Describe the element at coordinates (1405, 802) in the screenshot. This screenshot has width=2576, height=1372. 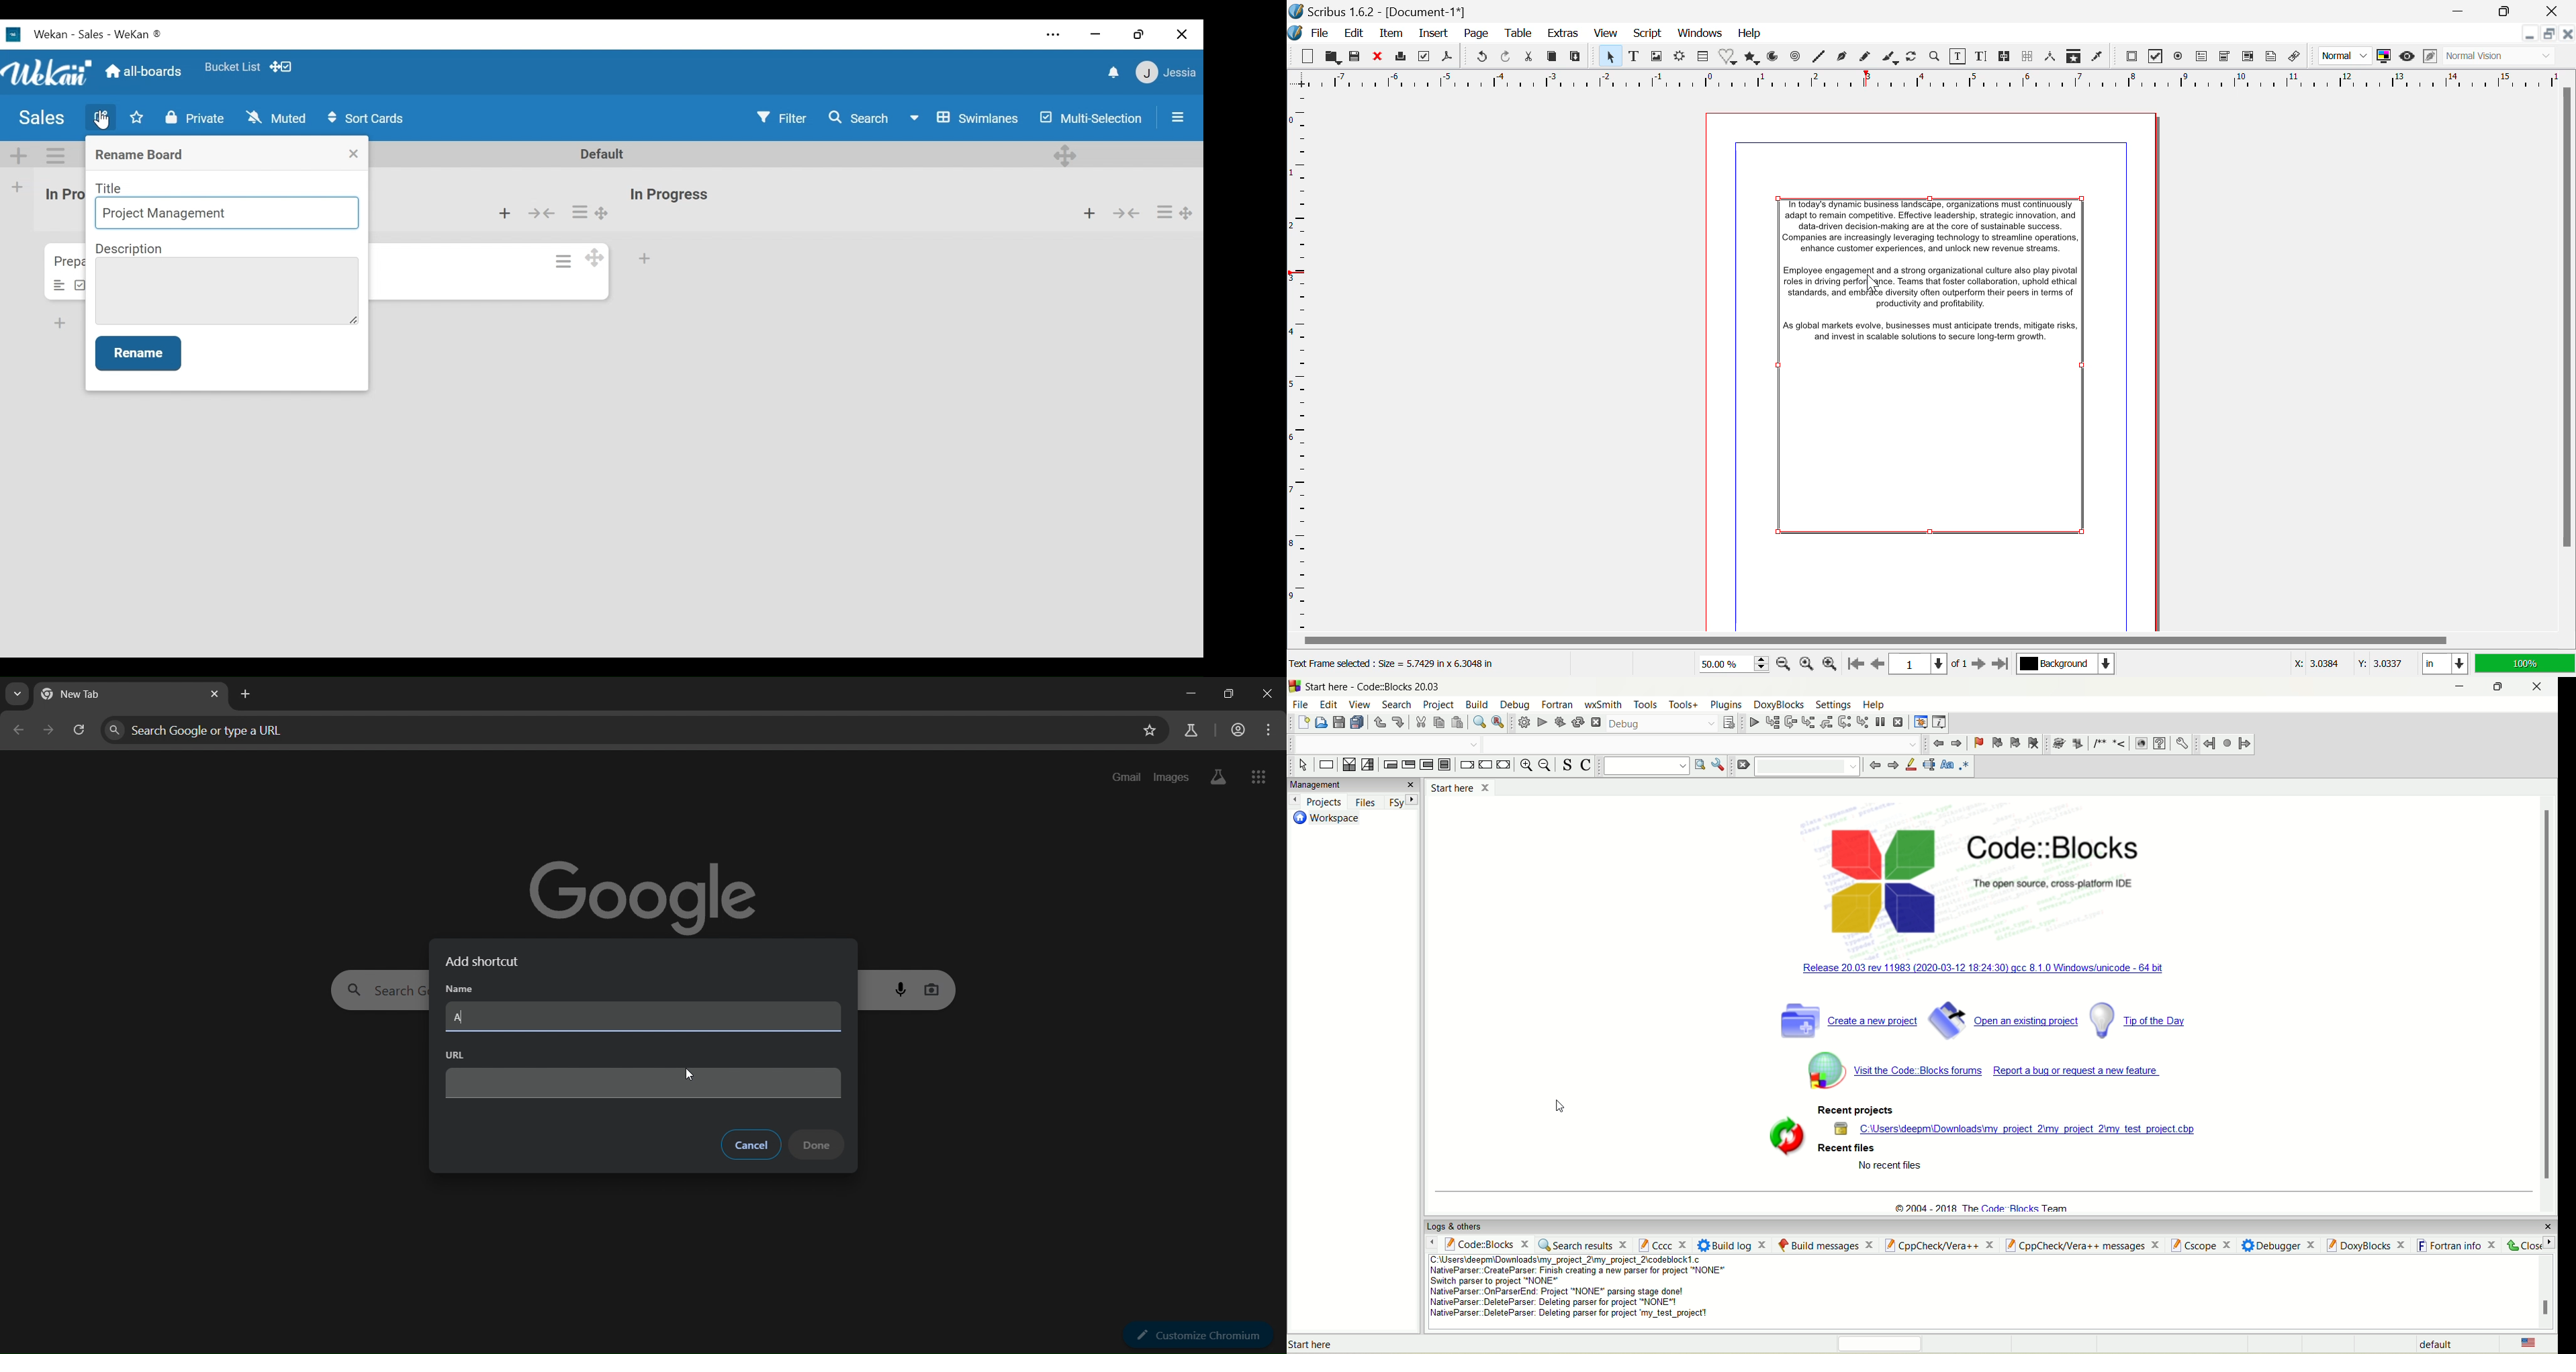
I see `FSy` at that location.